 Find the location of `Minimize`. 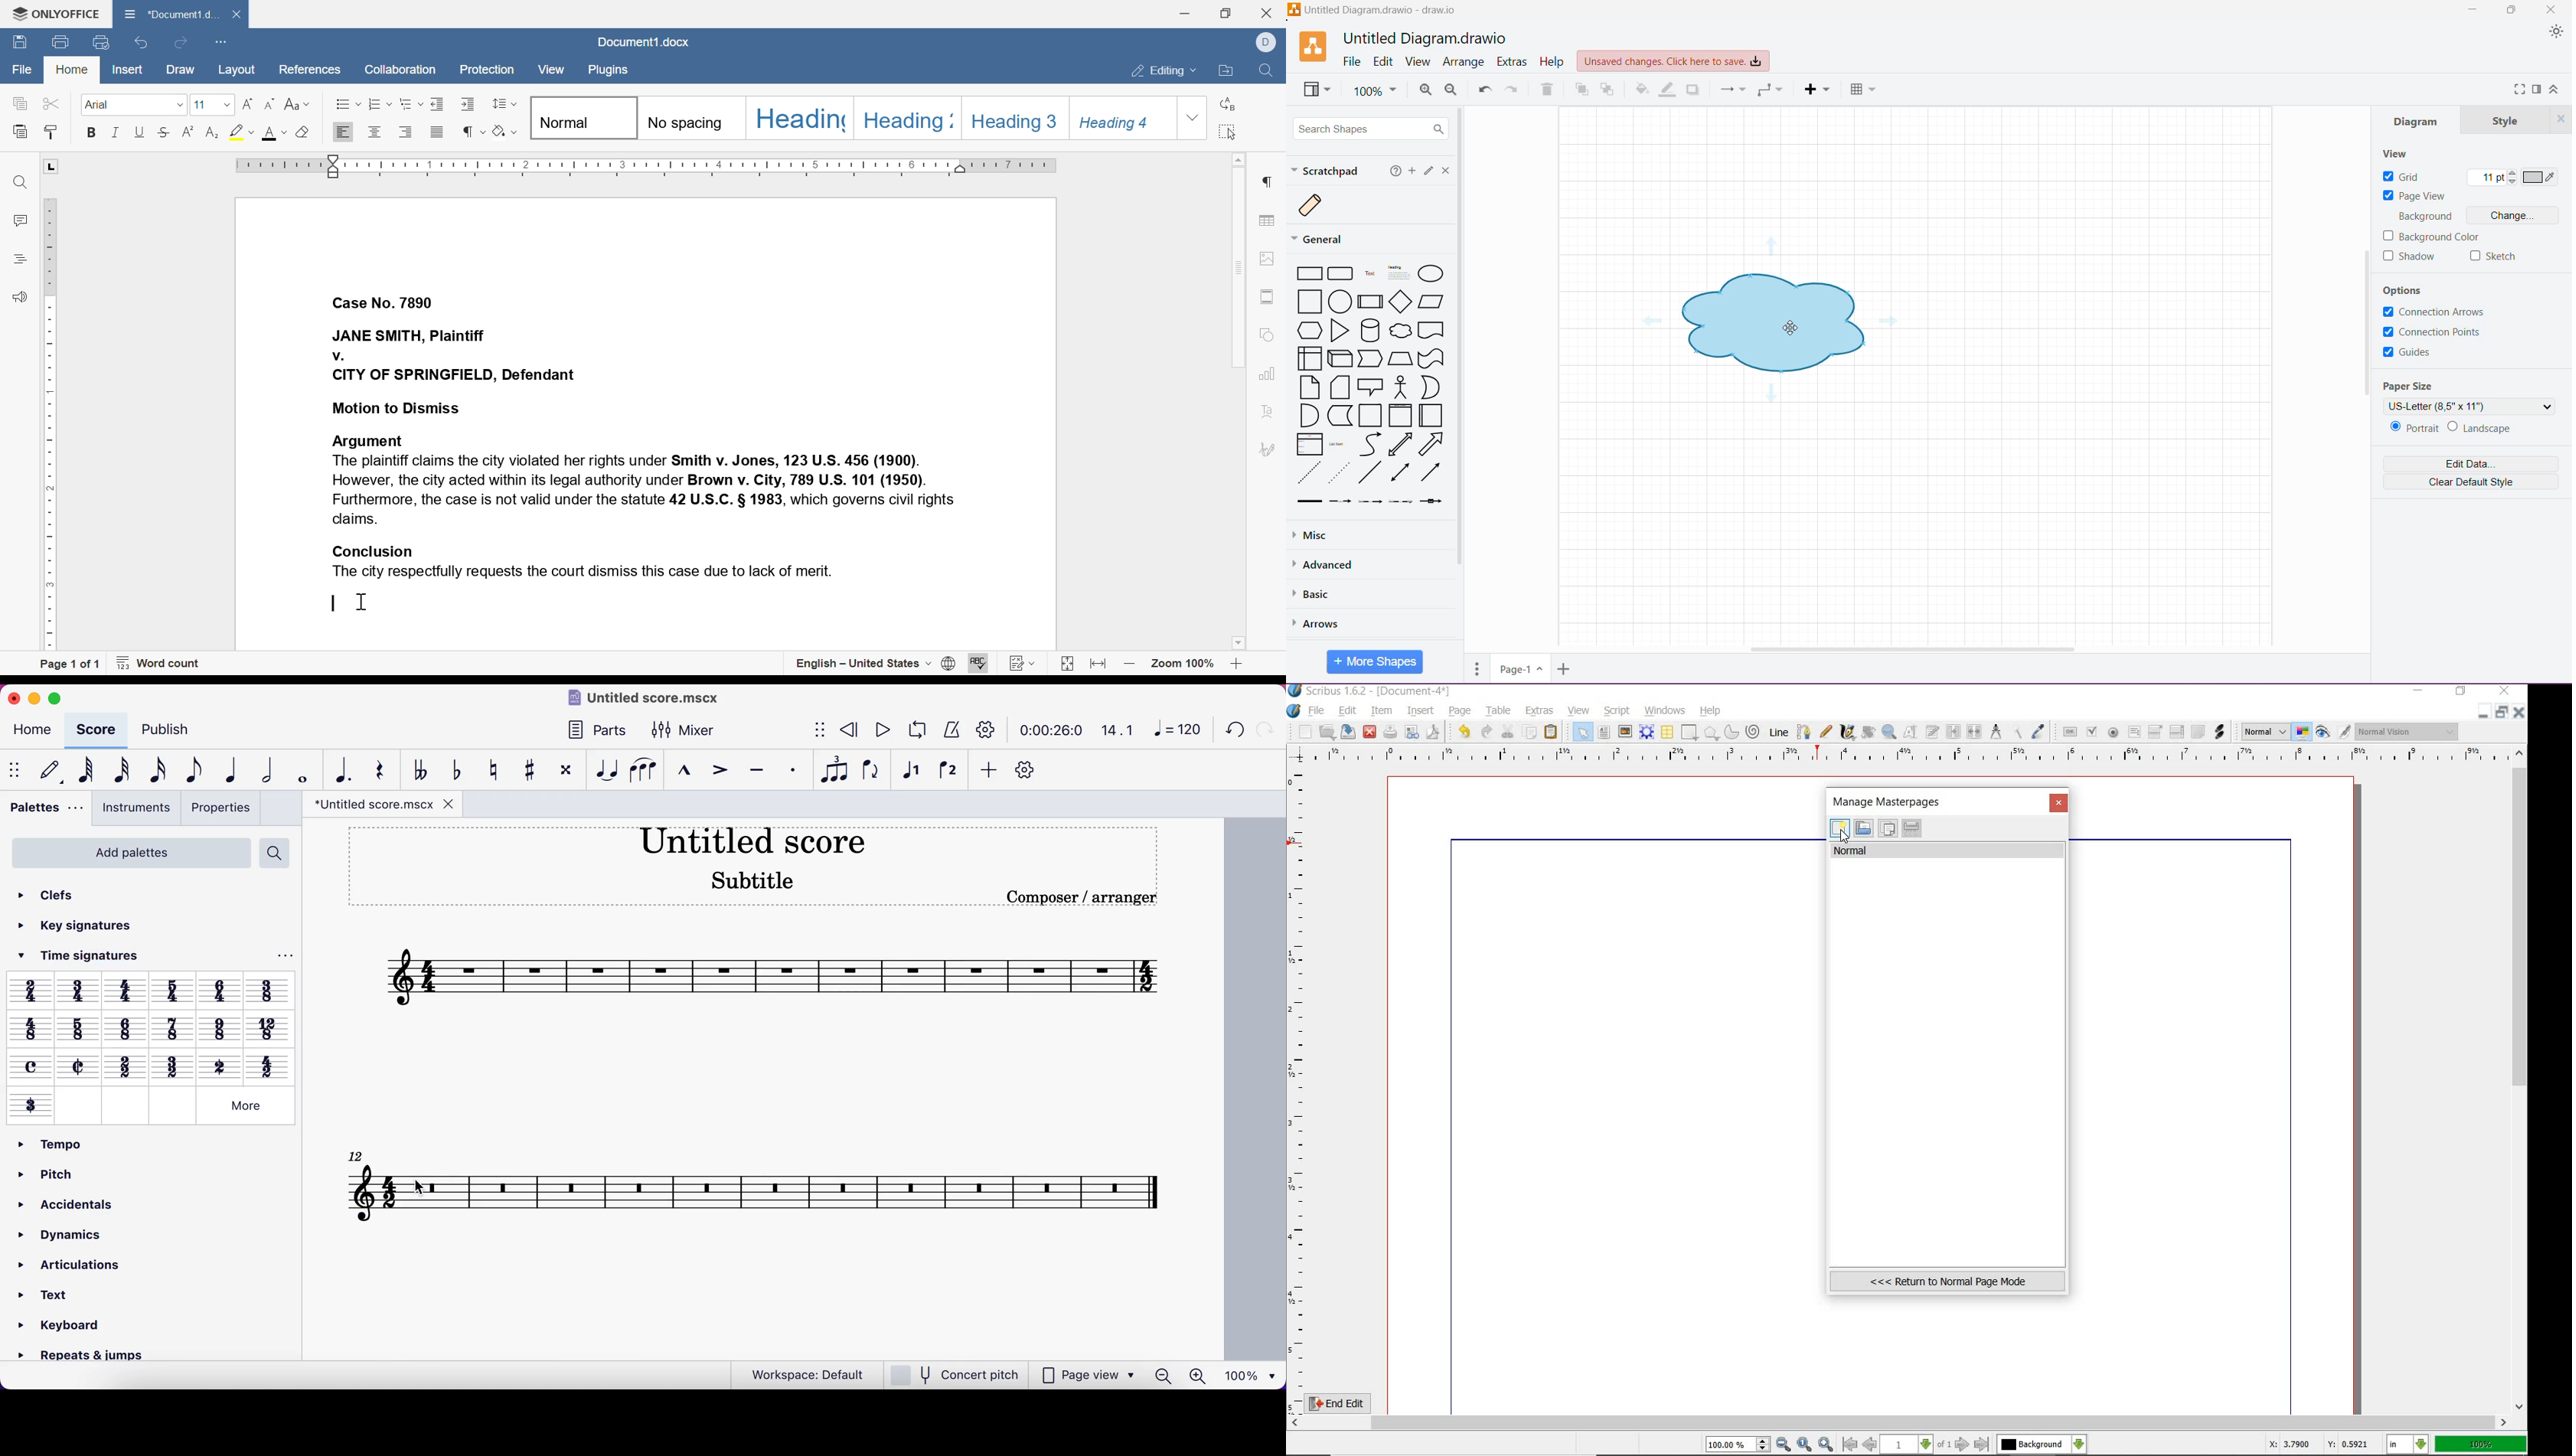

Minimize is located at coordinates (2471, 10).